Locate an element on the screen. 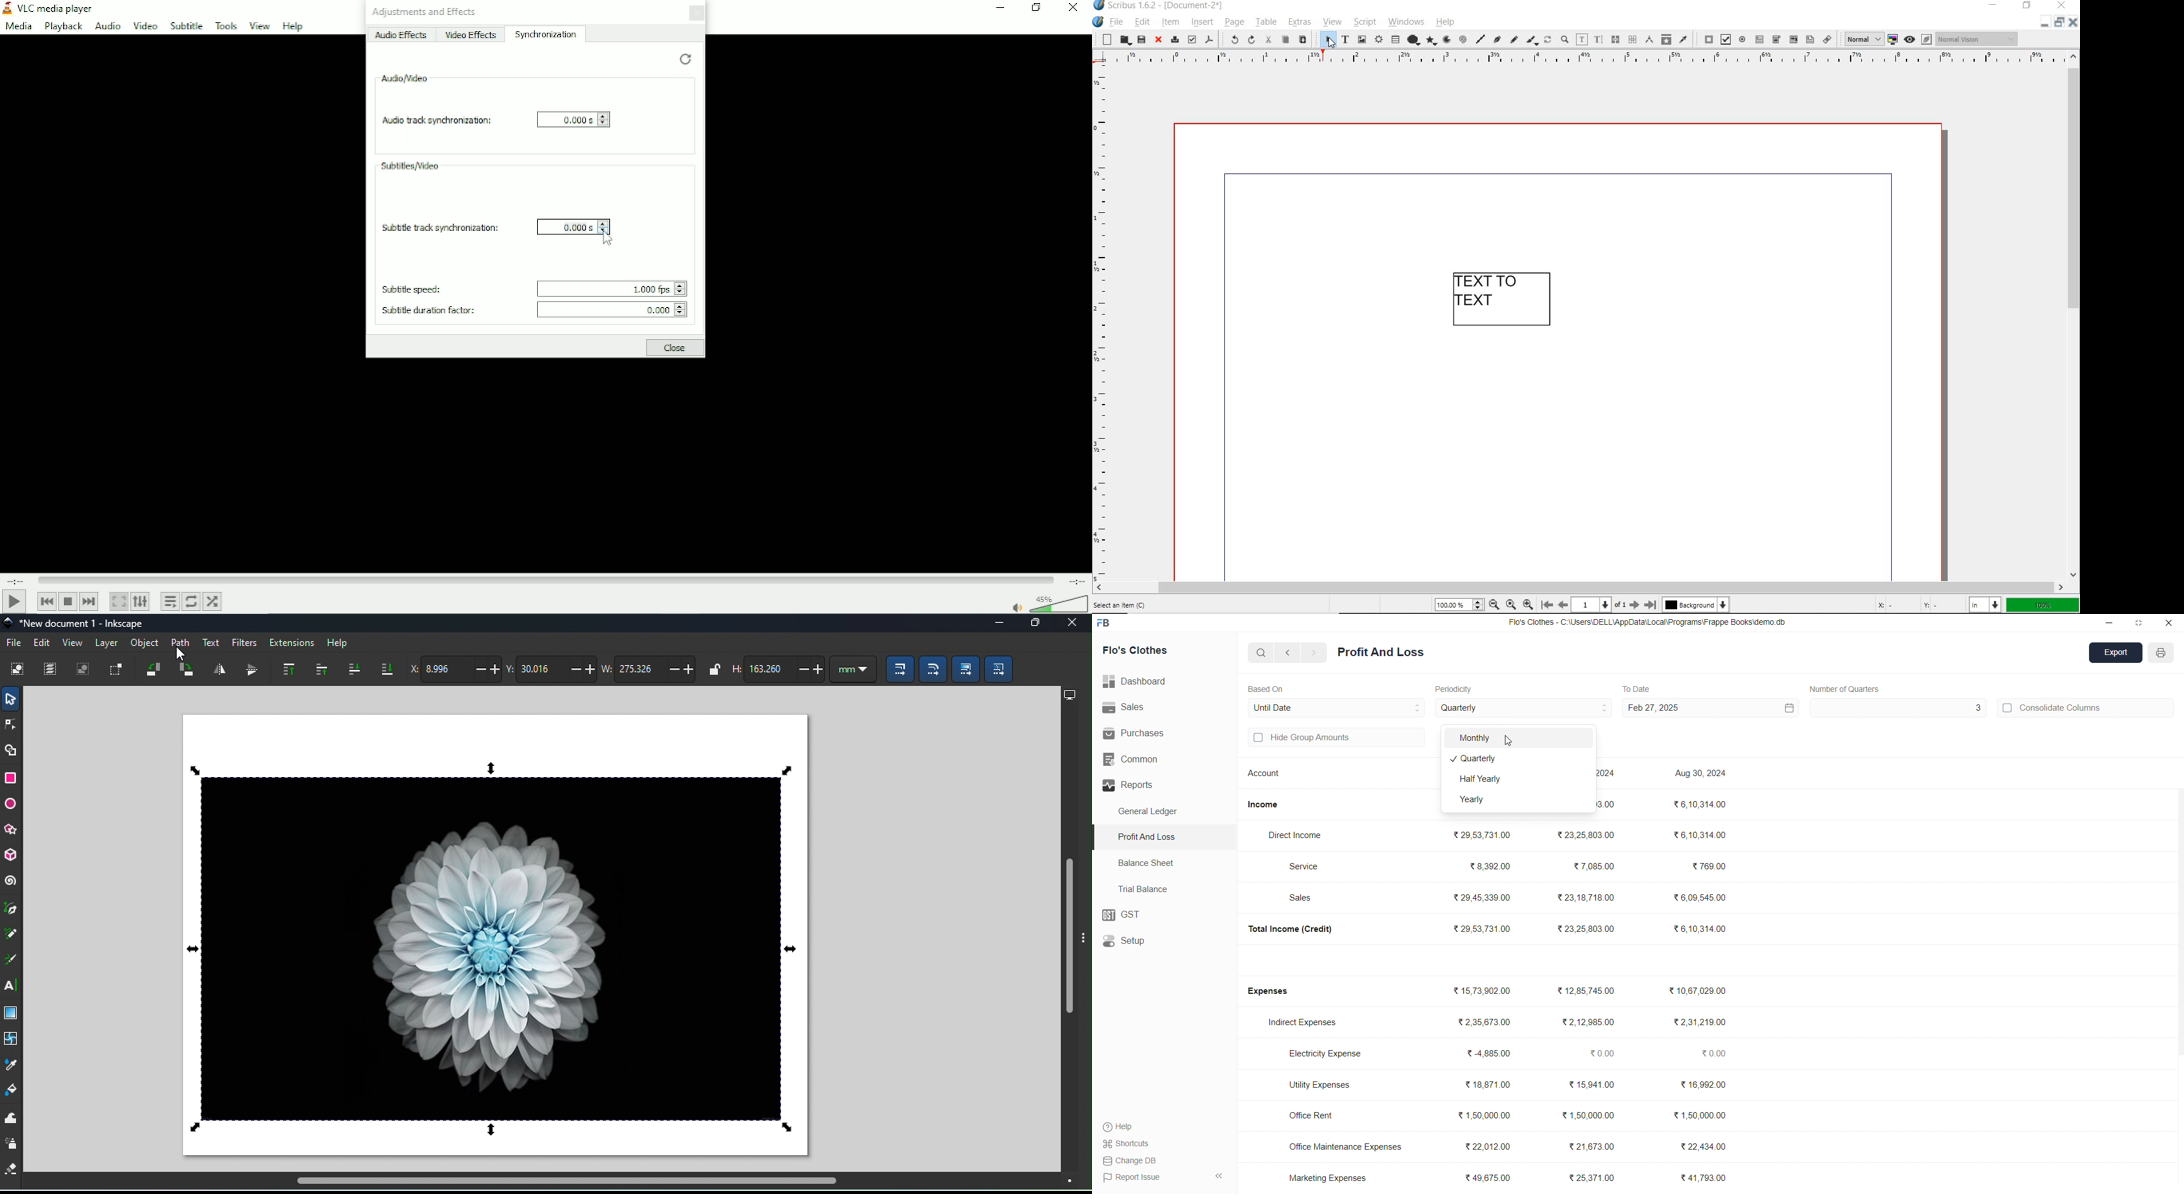 This screenshot has height=1204, width=2184. ₹36,10,314.00 is located at coordinates (1700, 928).